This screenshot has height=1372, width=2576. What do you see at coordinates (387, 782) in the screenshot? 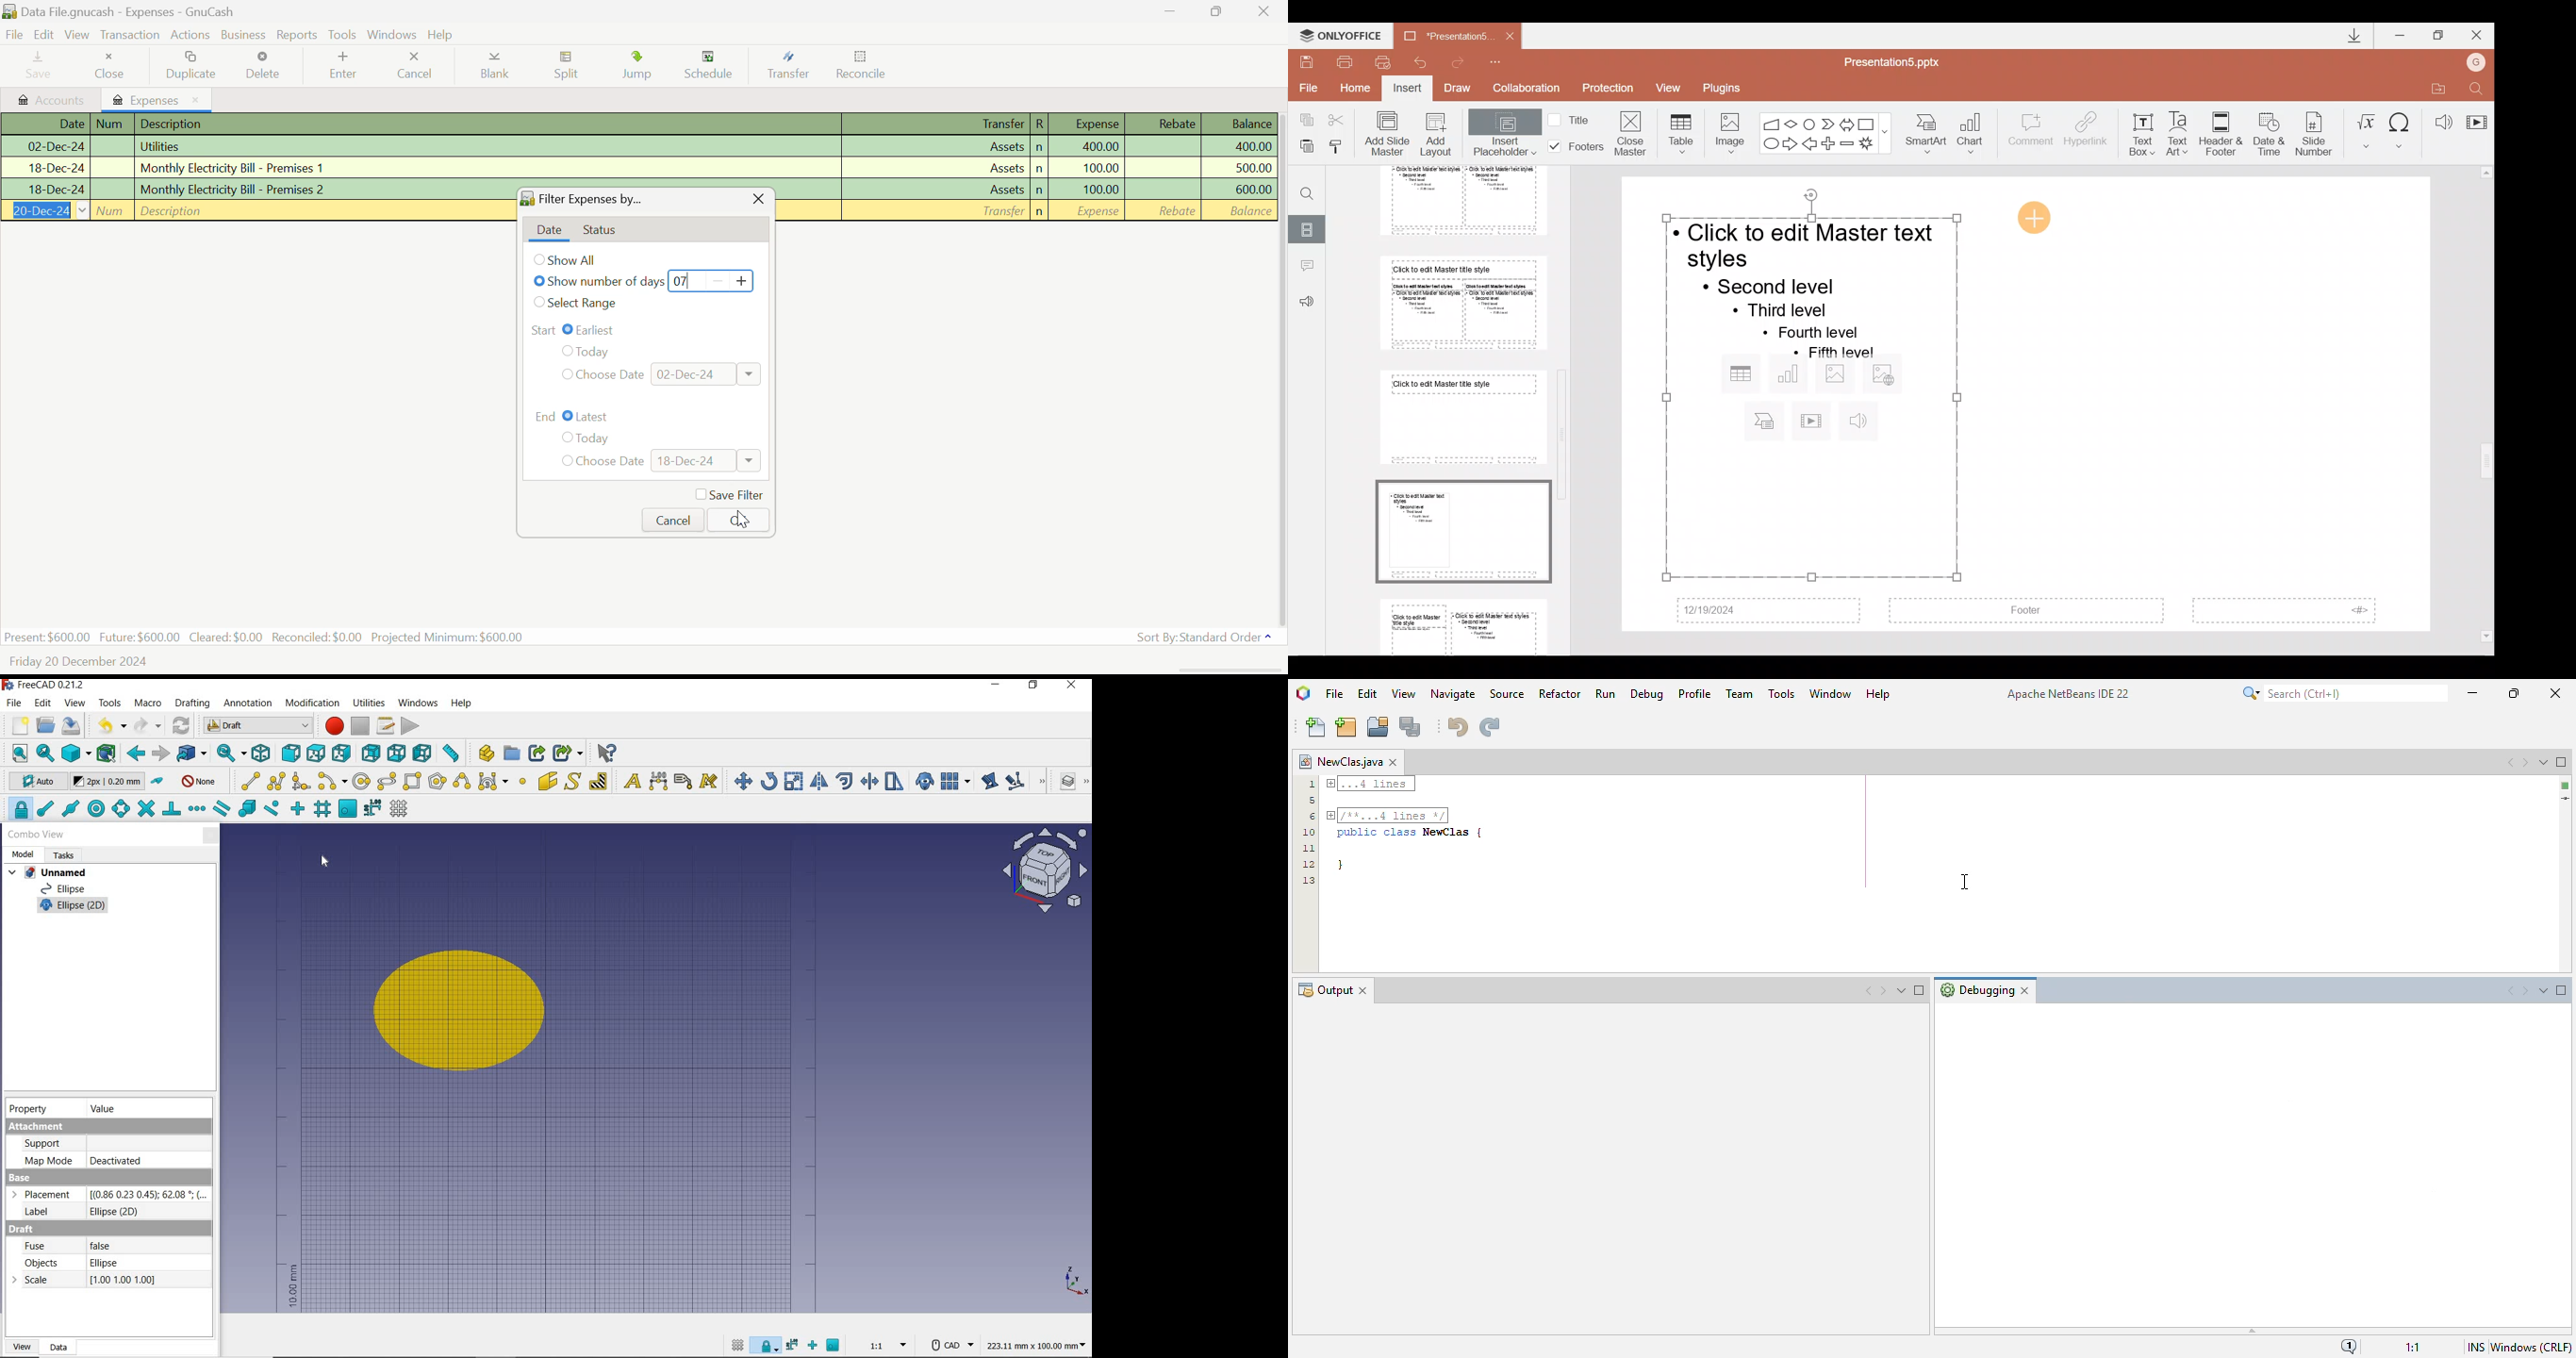
I see `ellipse` at bounding box center [387, 782].